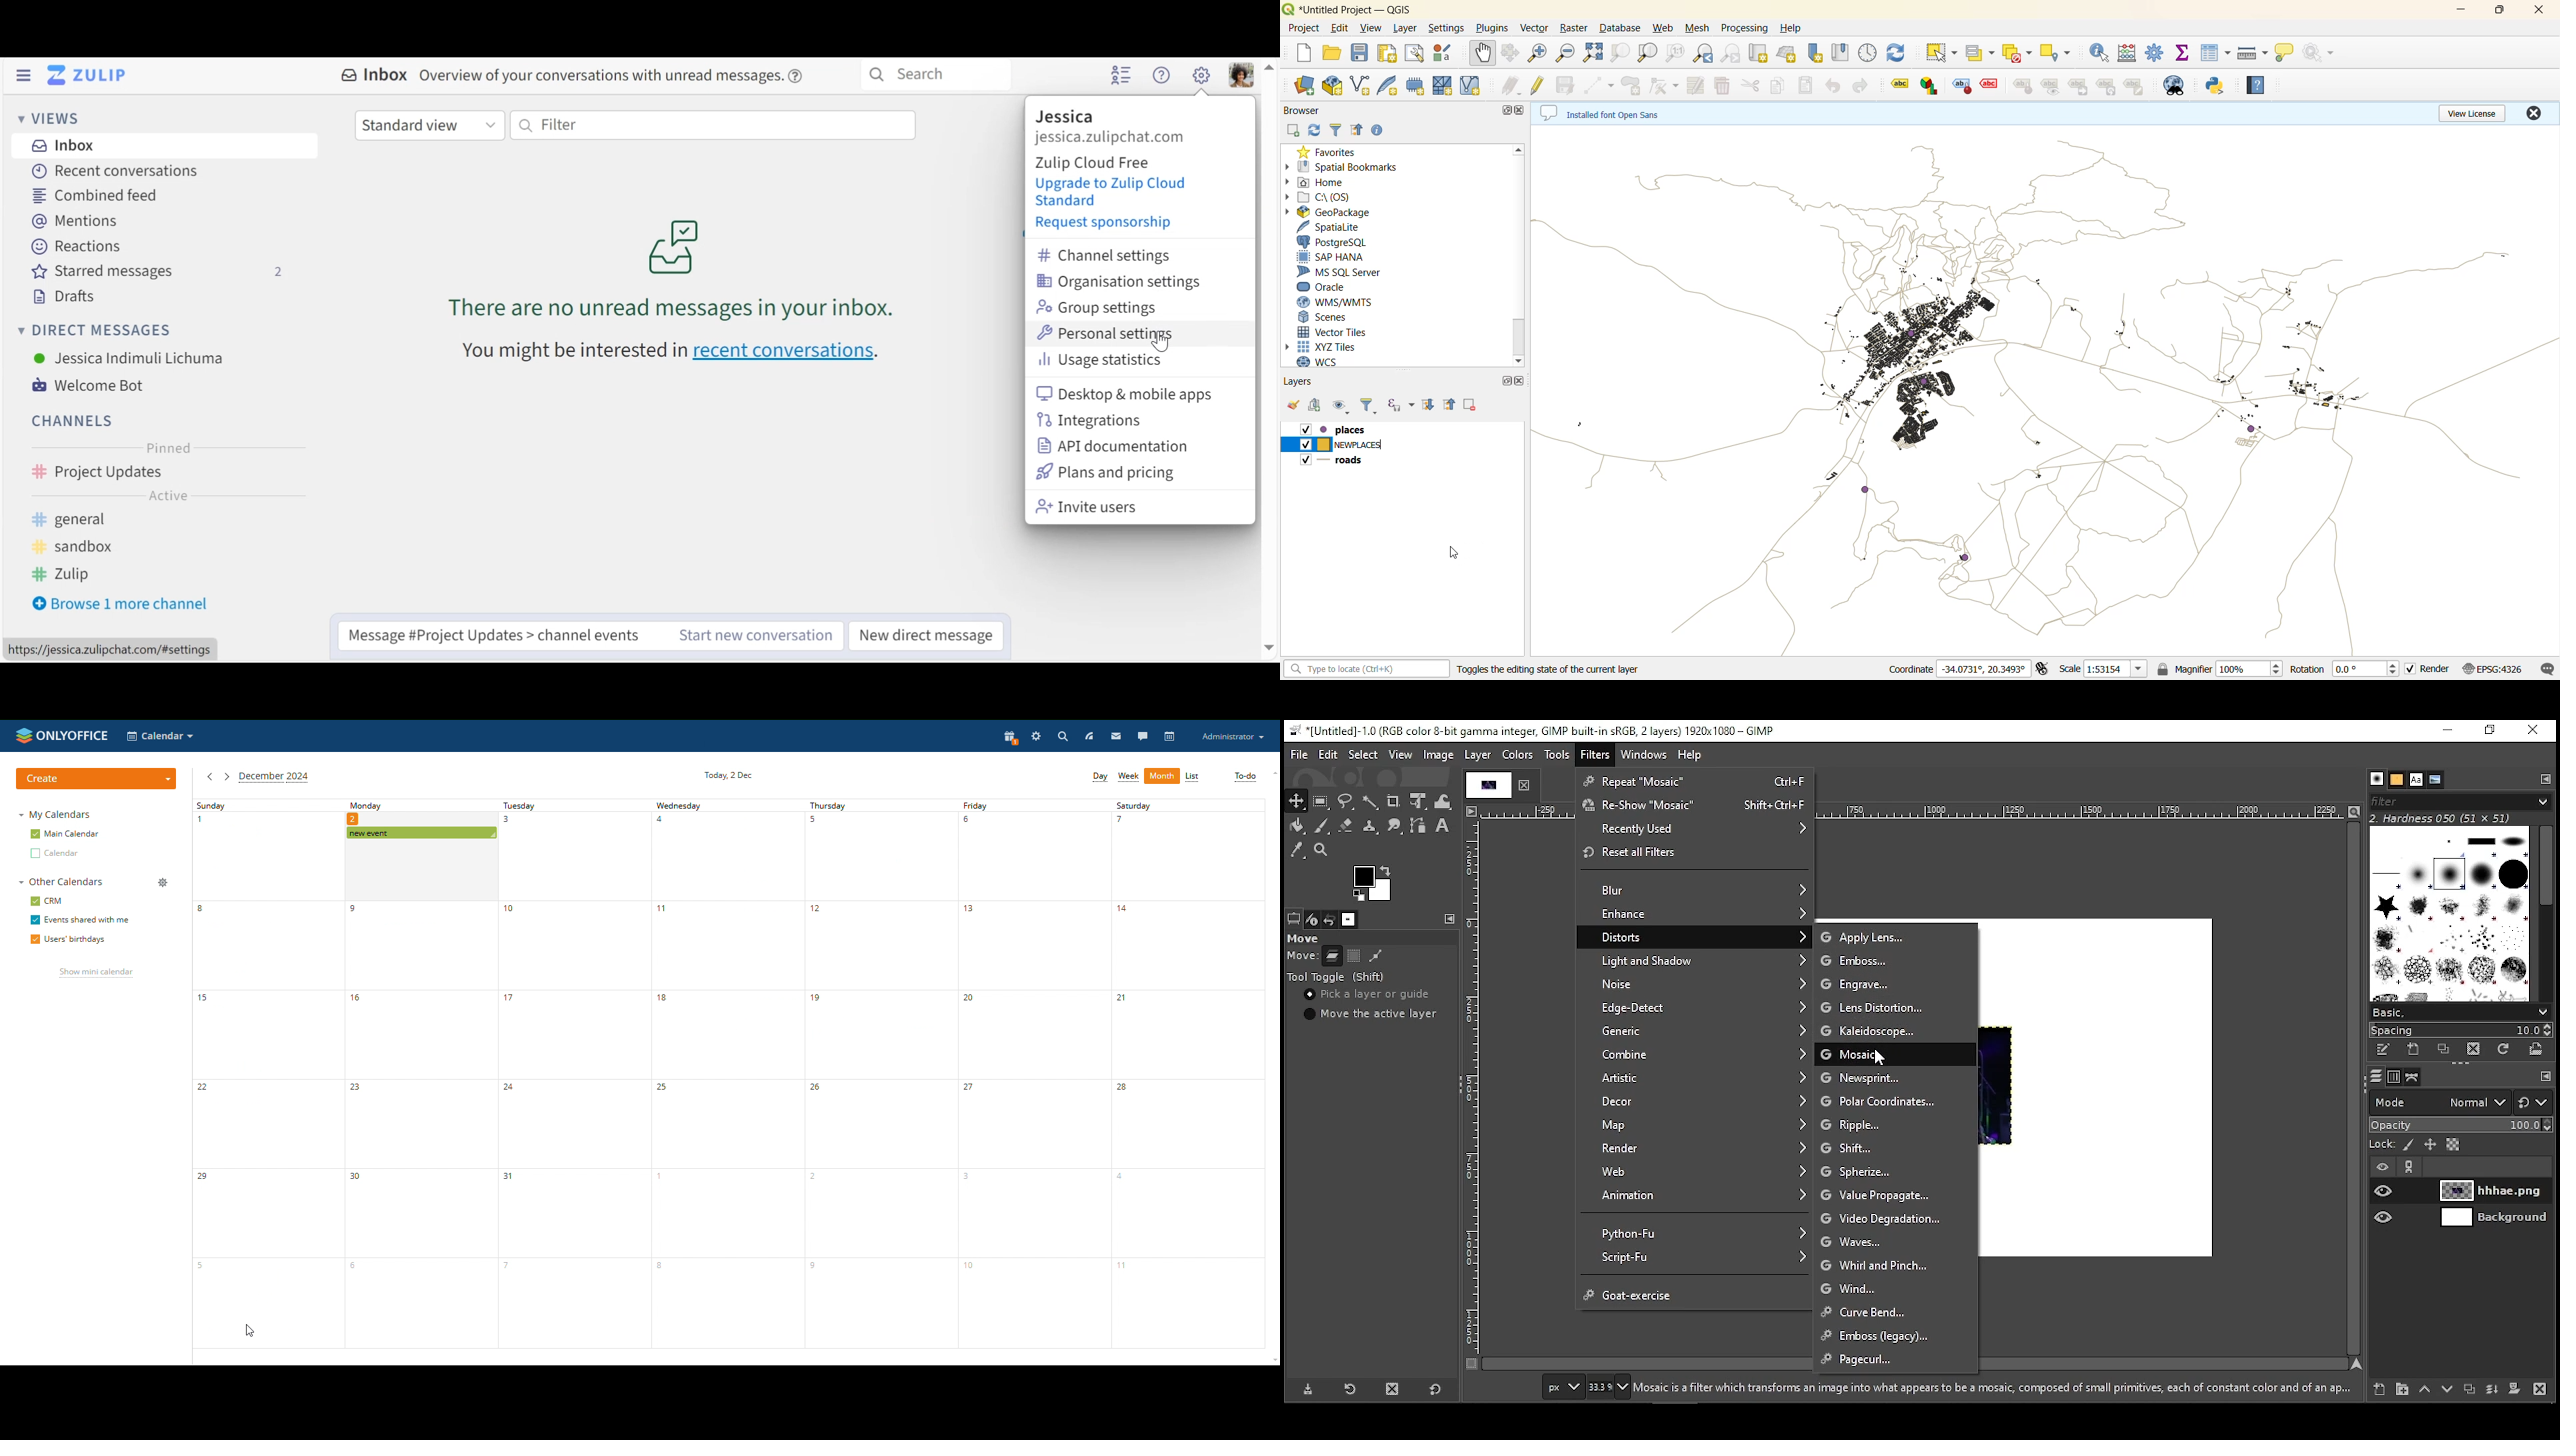  What do you see at coordinates (91, 75) in the screenshot?
I see `Go to Home View` at bounding box center [91, 75].